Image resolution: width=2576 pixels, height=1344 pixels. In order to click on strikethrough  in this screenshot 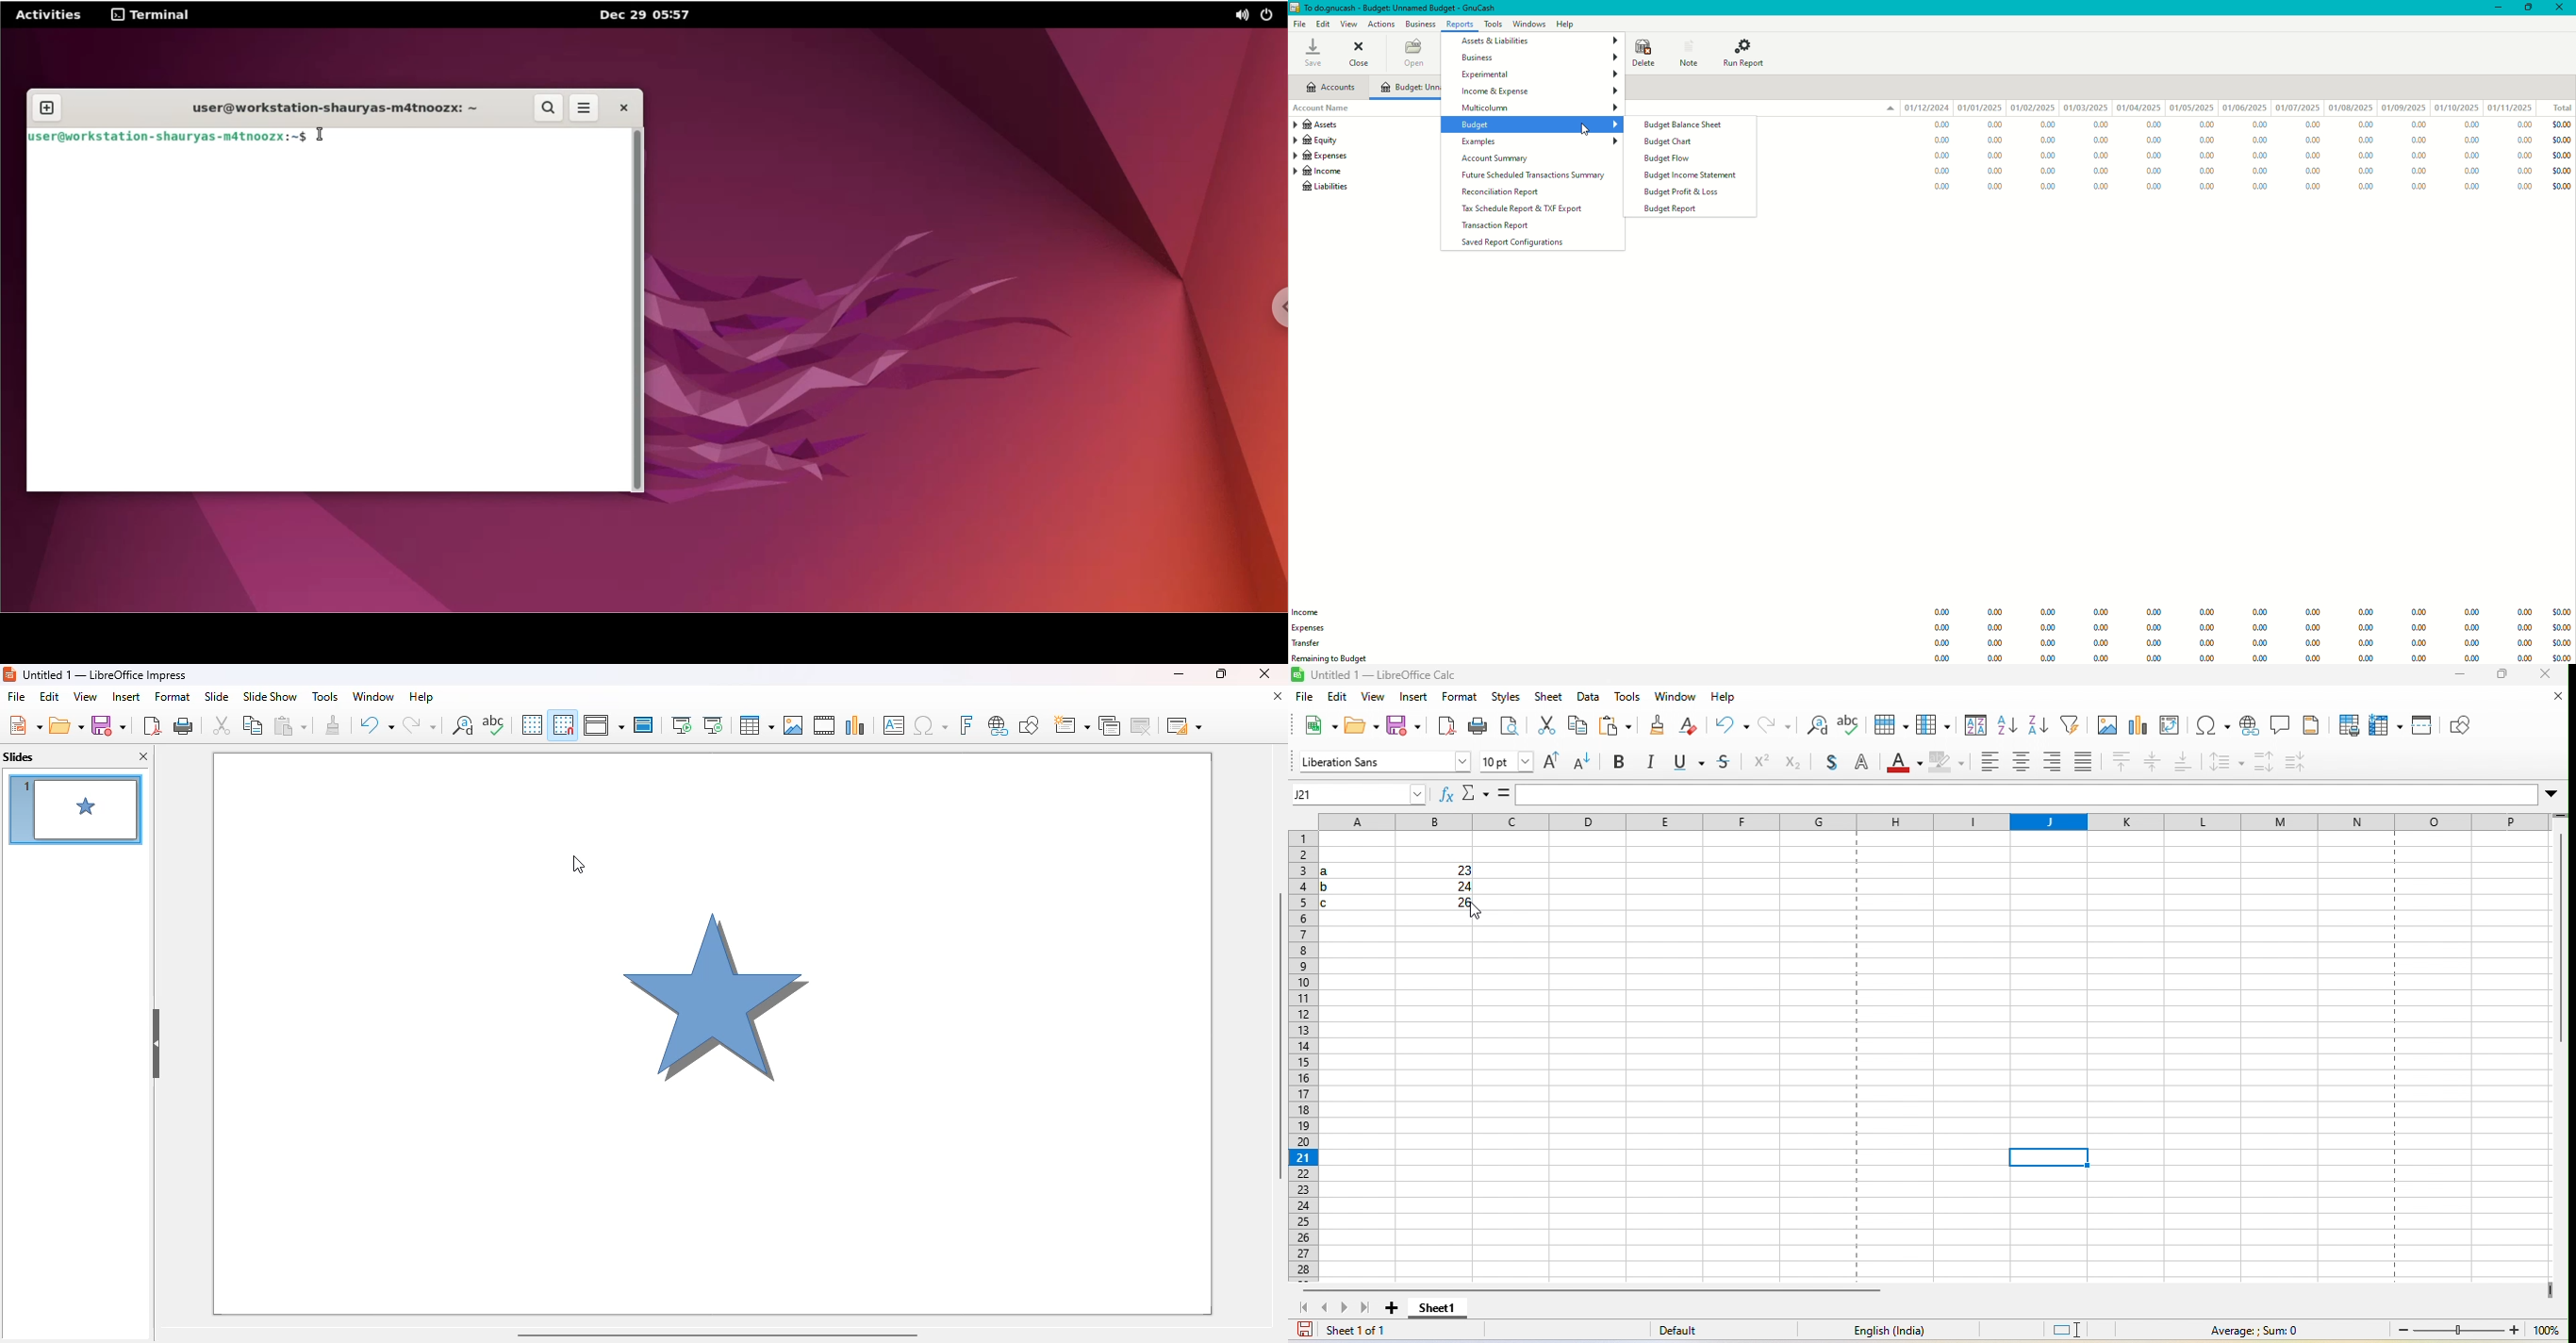, I will do `click(1723, 765)`.